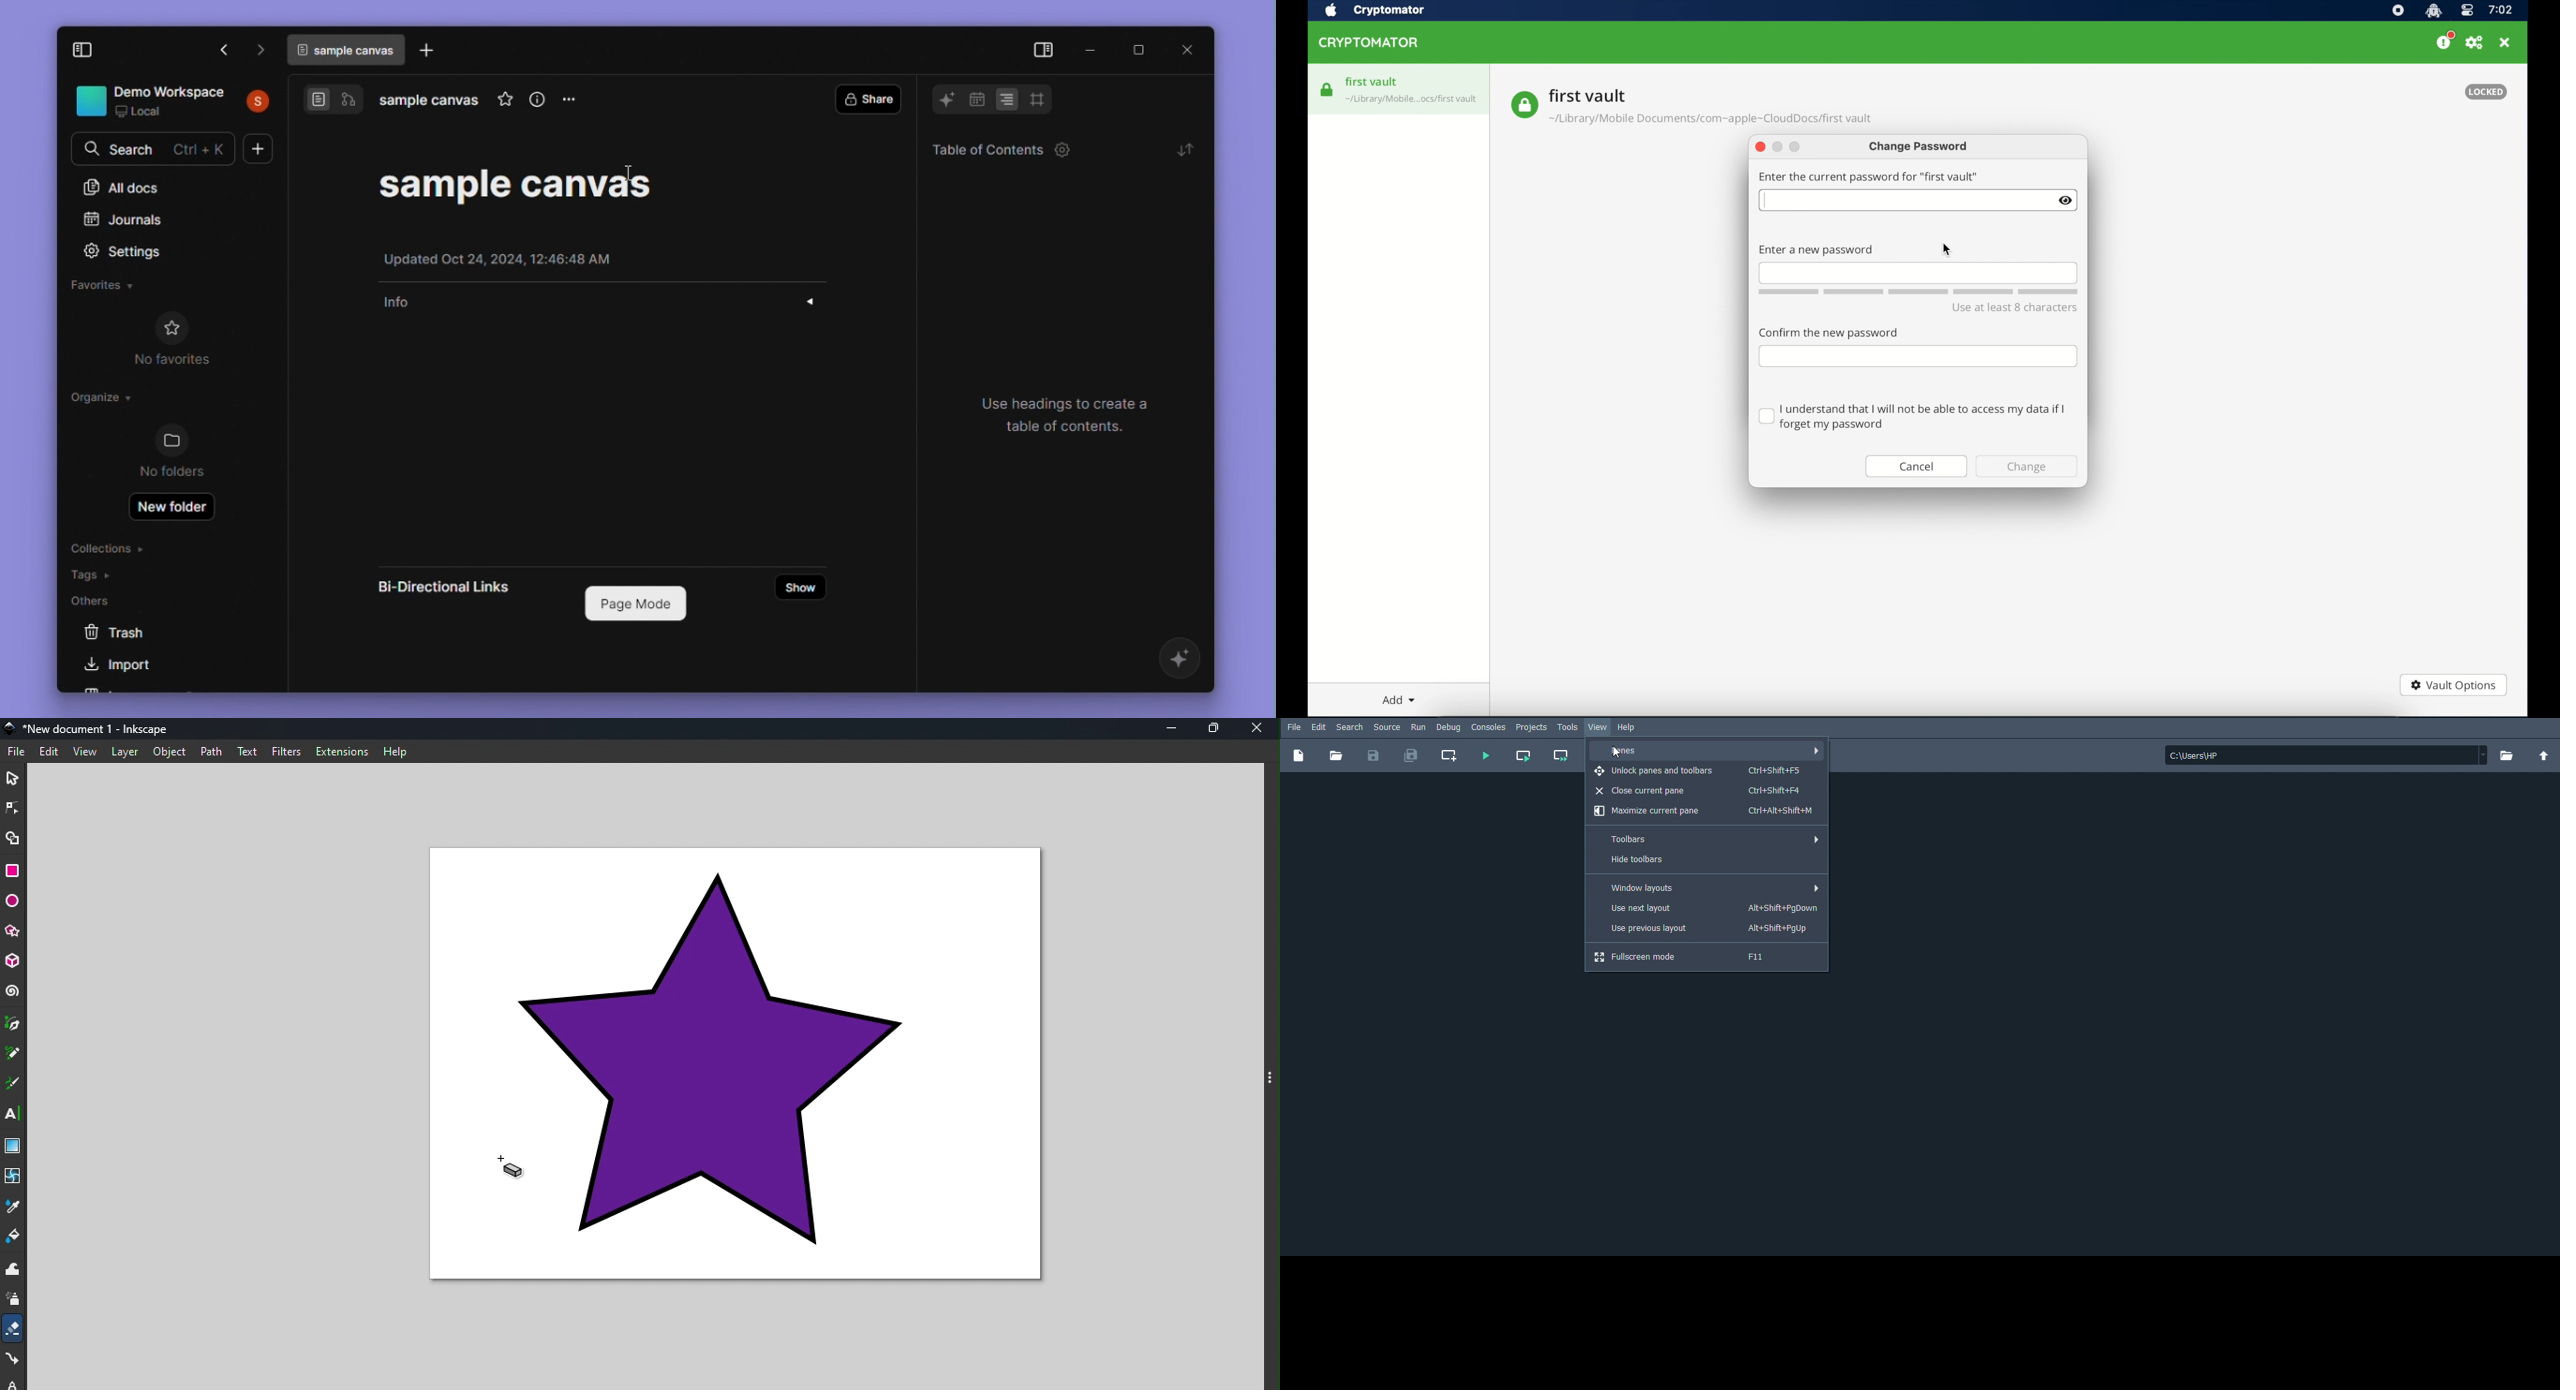  Describe the element at coordinates (215, 752) in the screenshot. I see `path` at that location.